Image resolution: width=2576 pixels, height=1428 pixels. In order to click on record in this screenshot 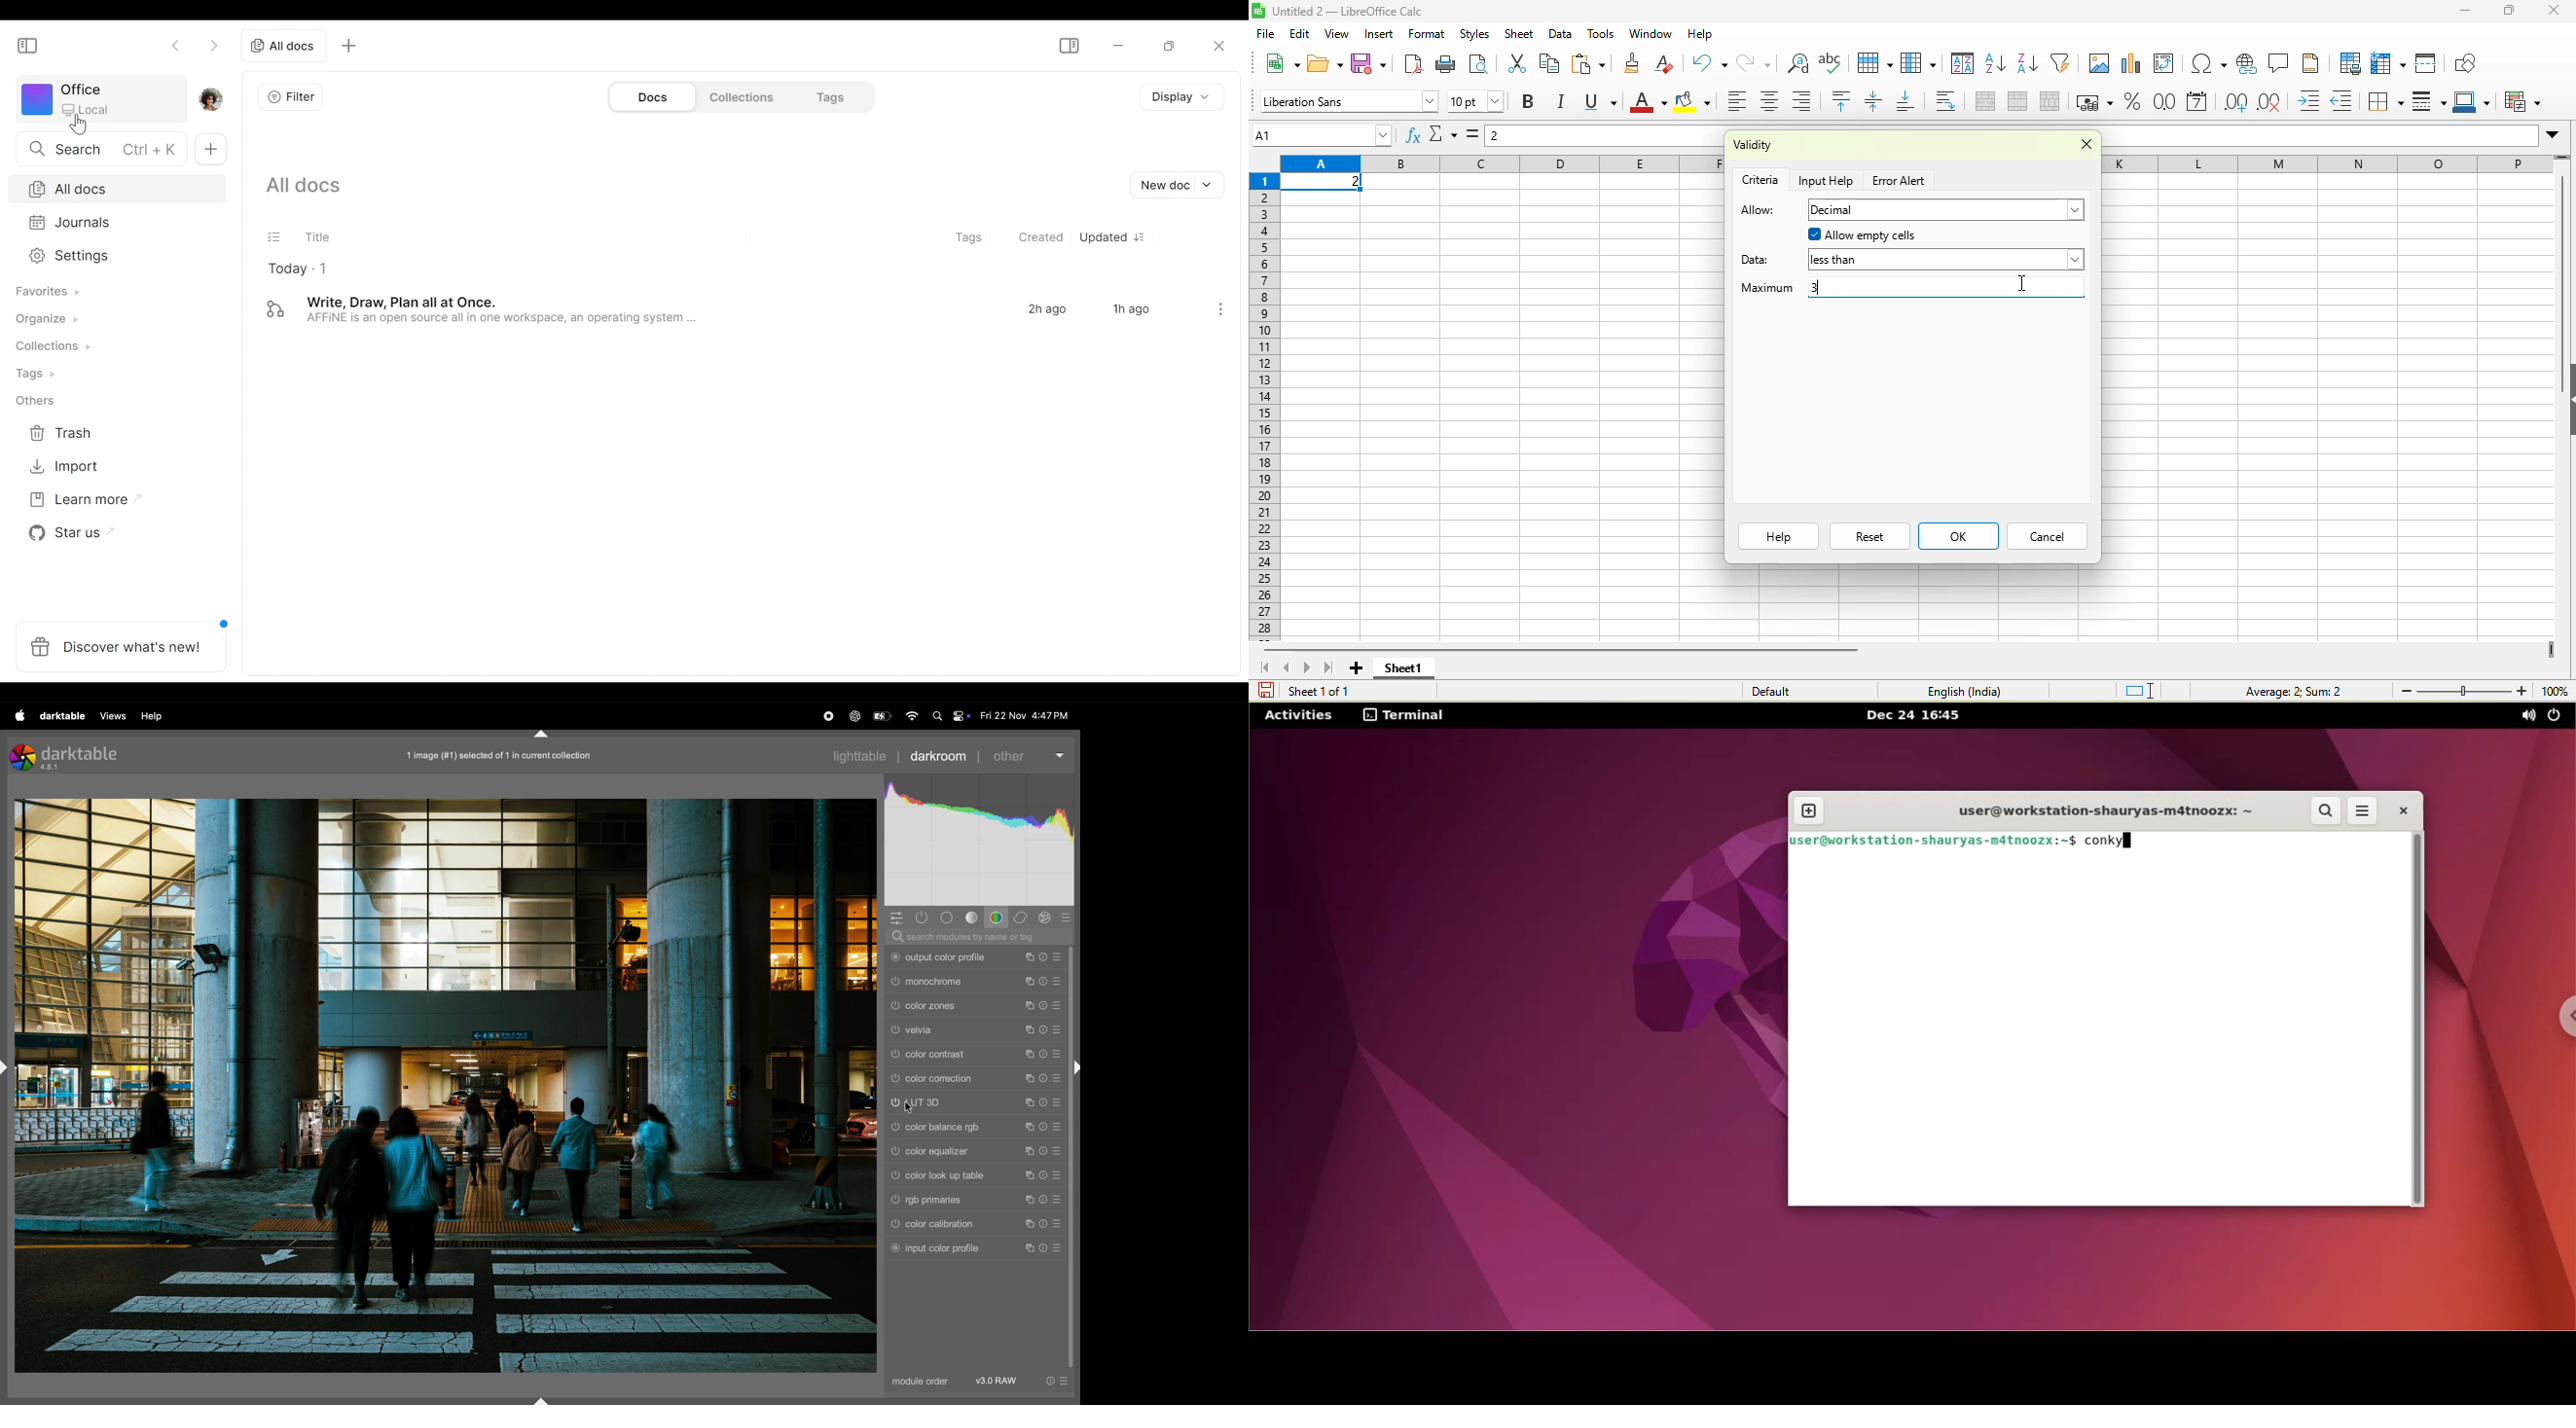, I will do `click(825, 716)`.